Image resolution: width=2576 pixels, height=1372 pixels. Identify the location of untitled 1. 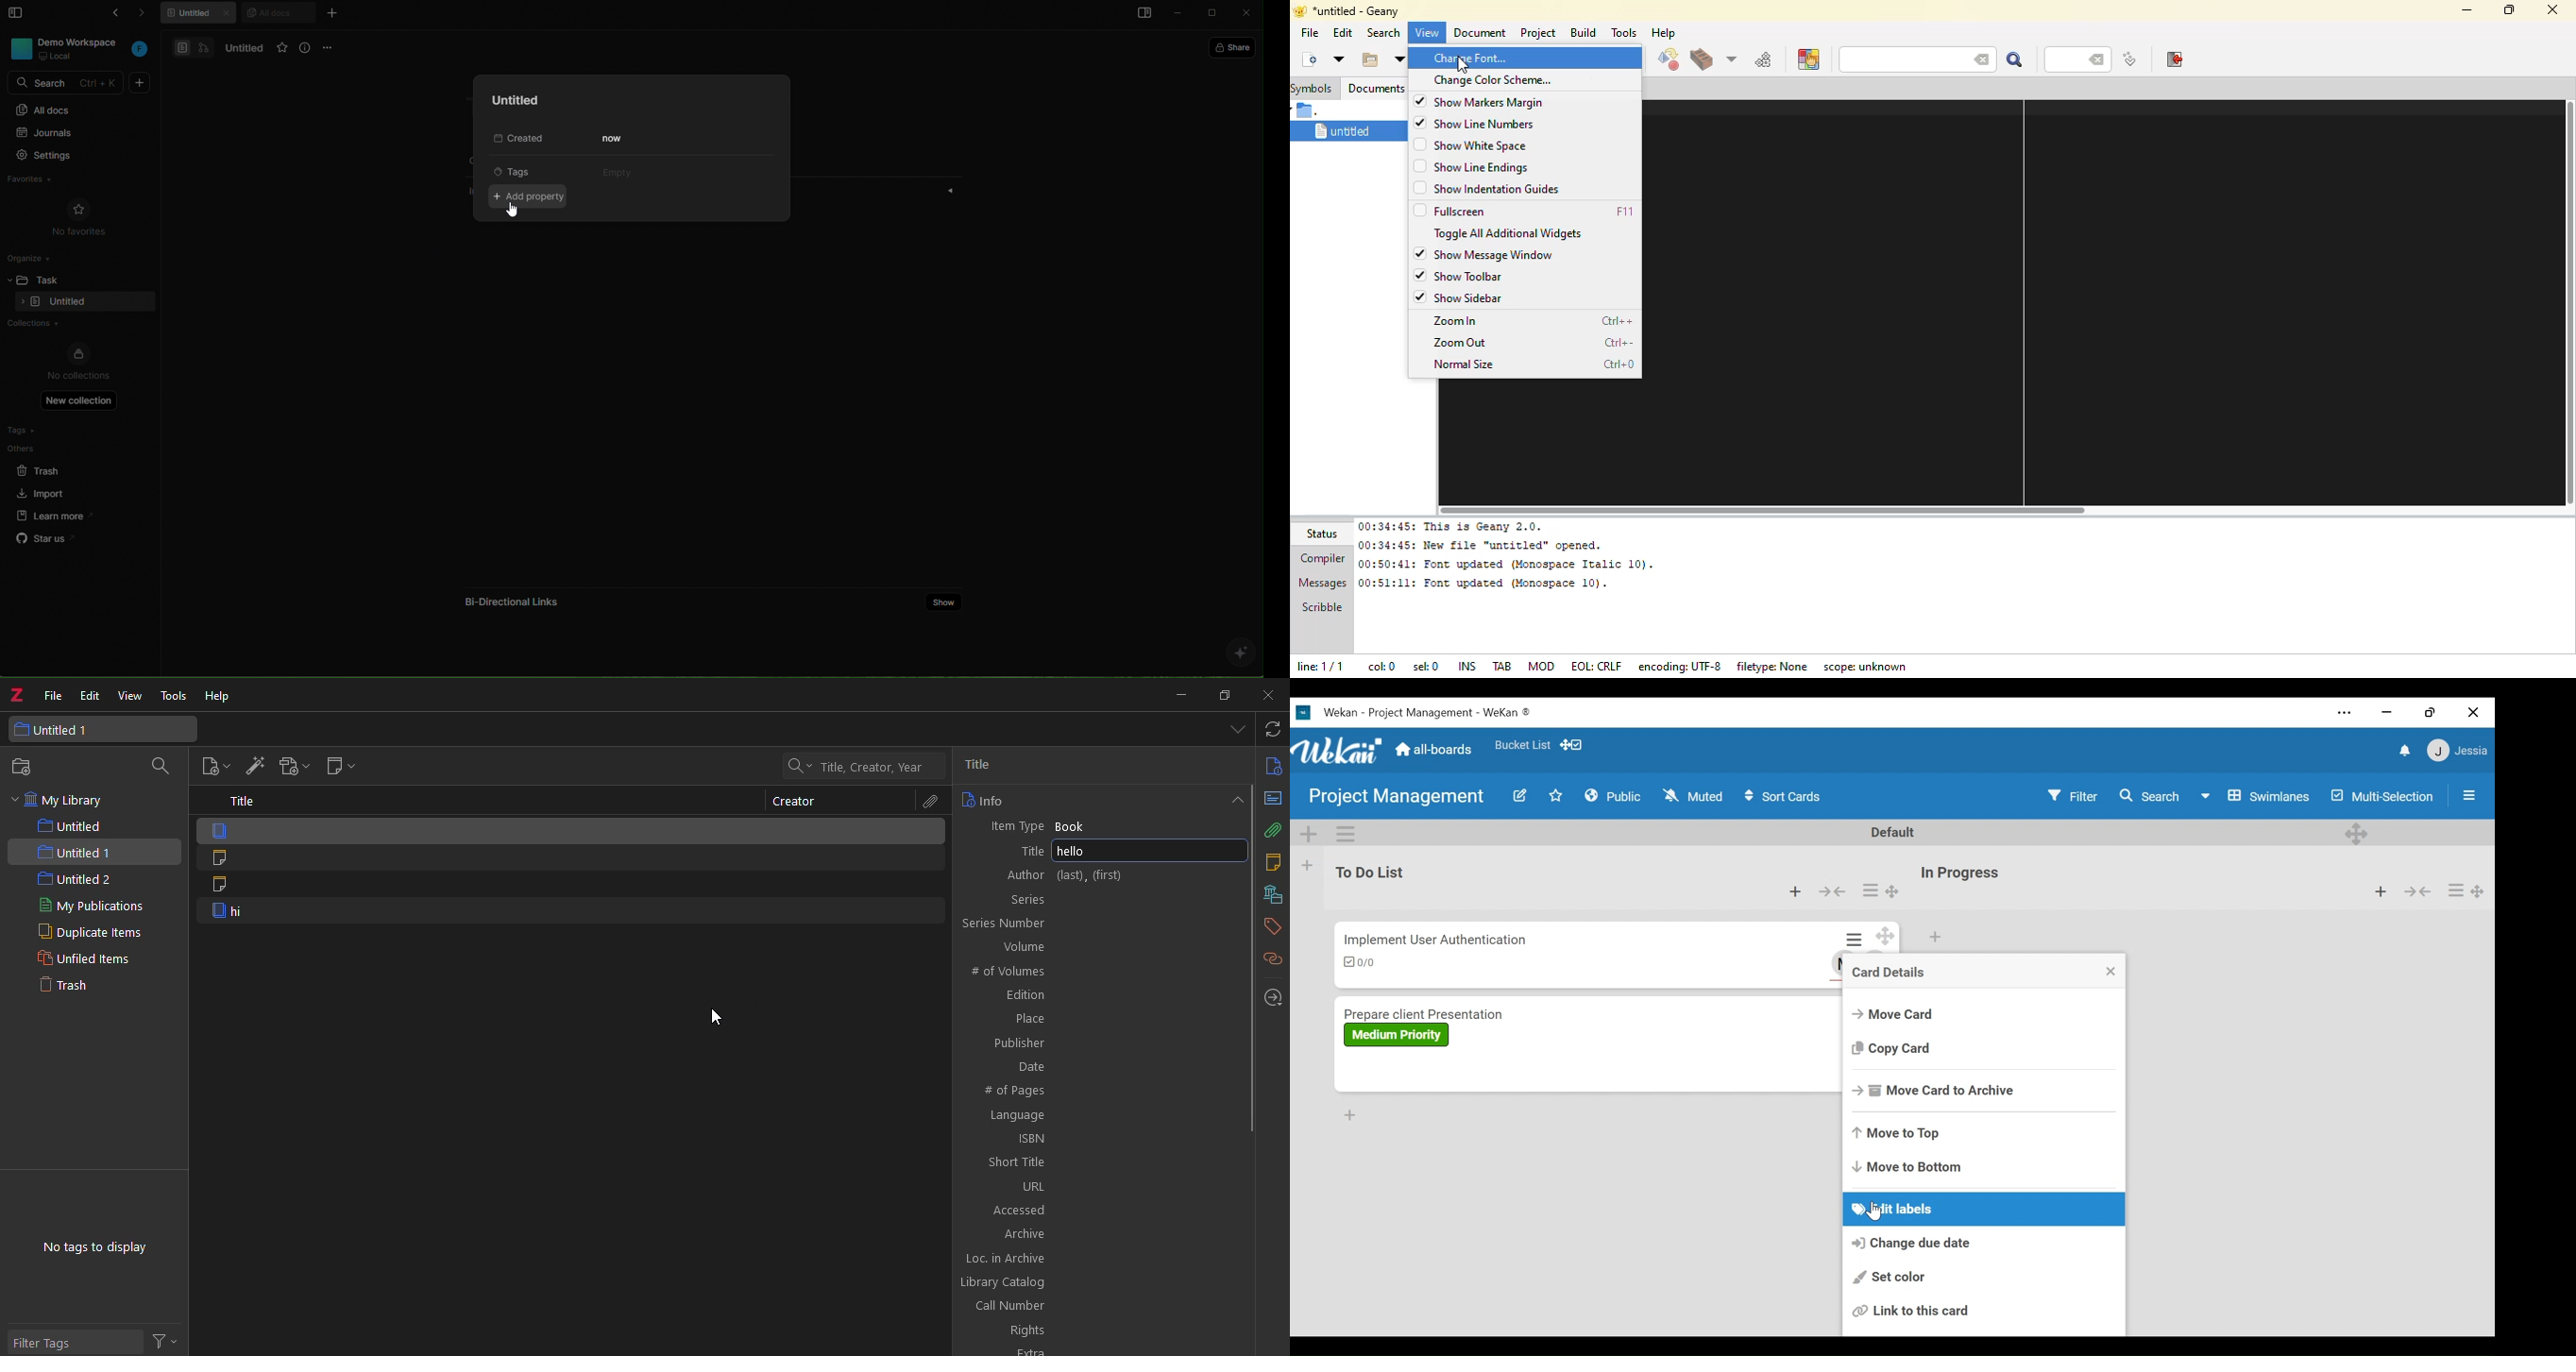
(103, 730).